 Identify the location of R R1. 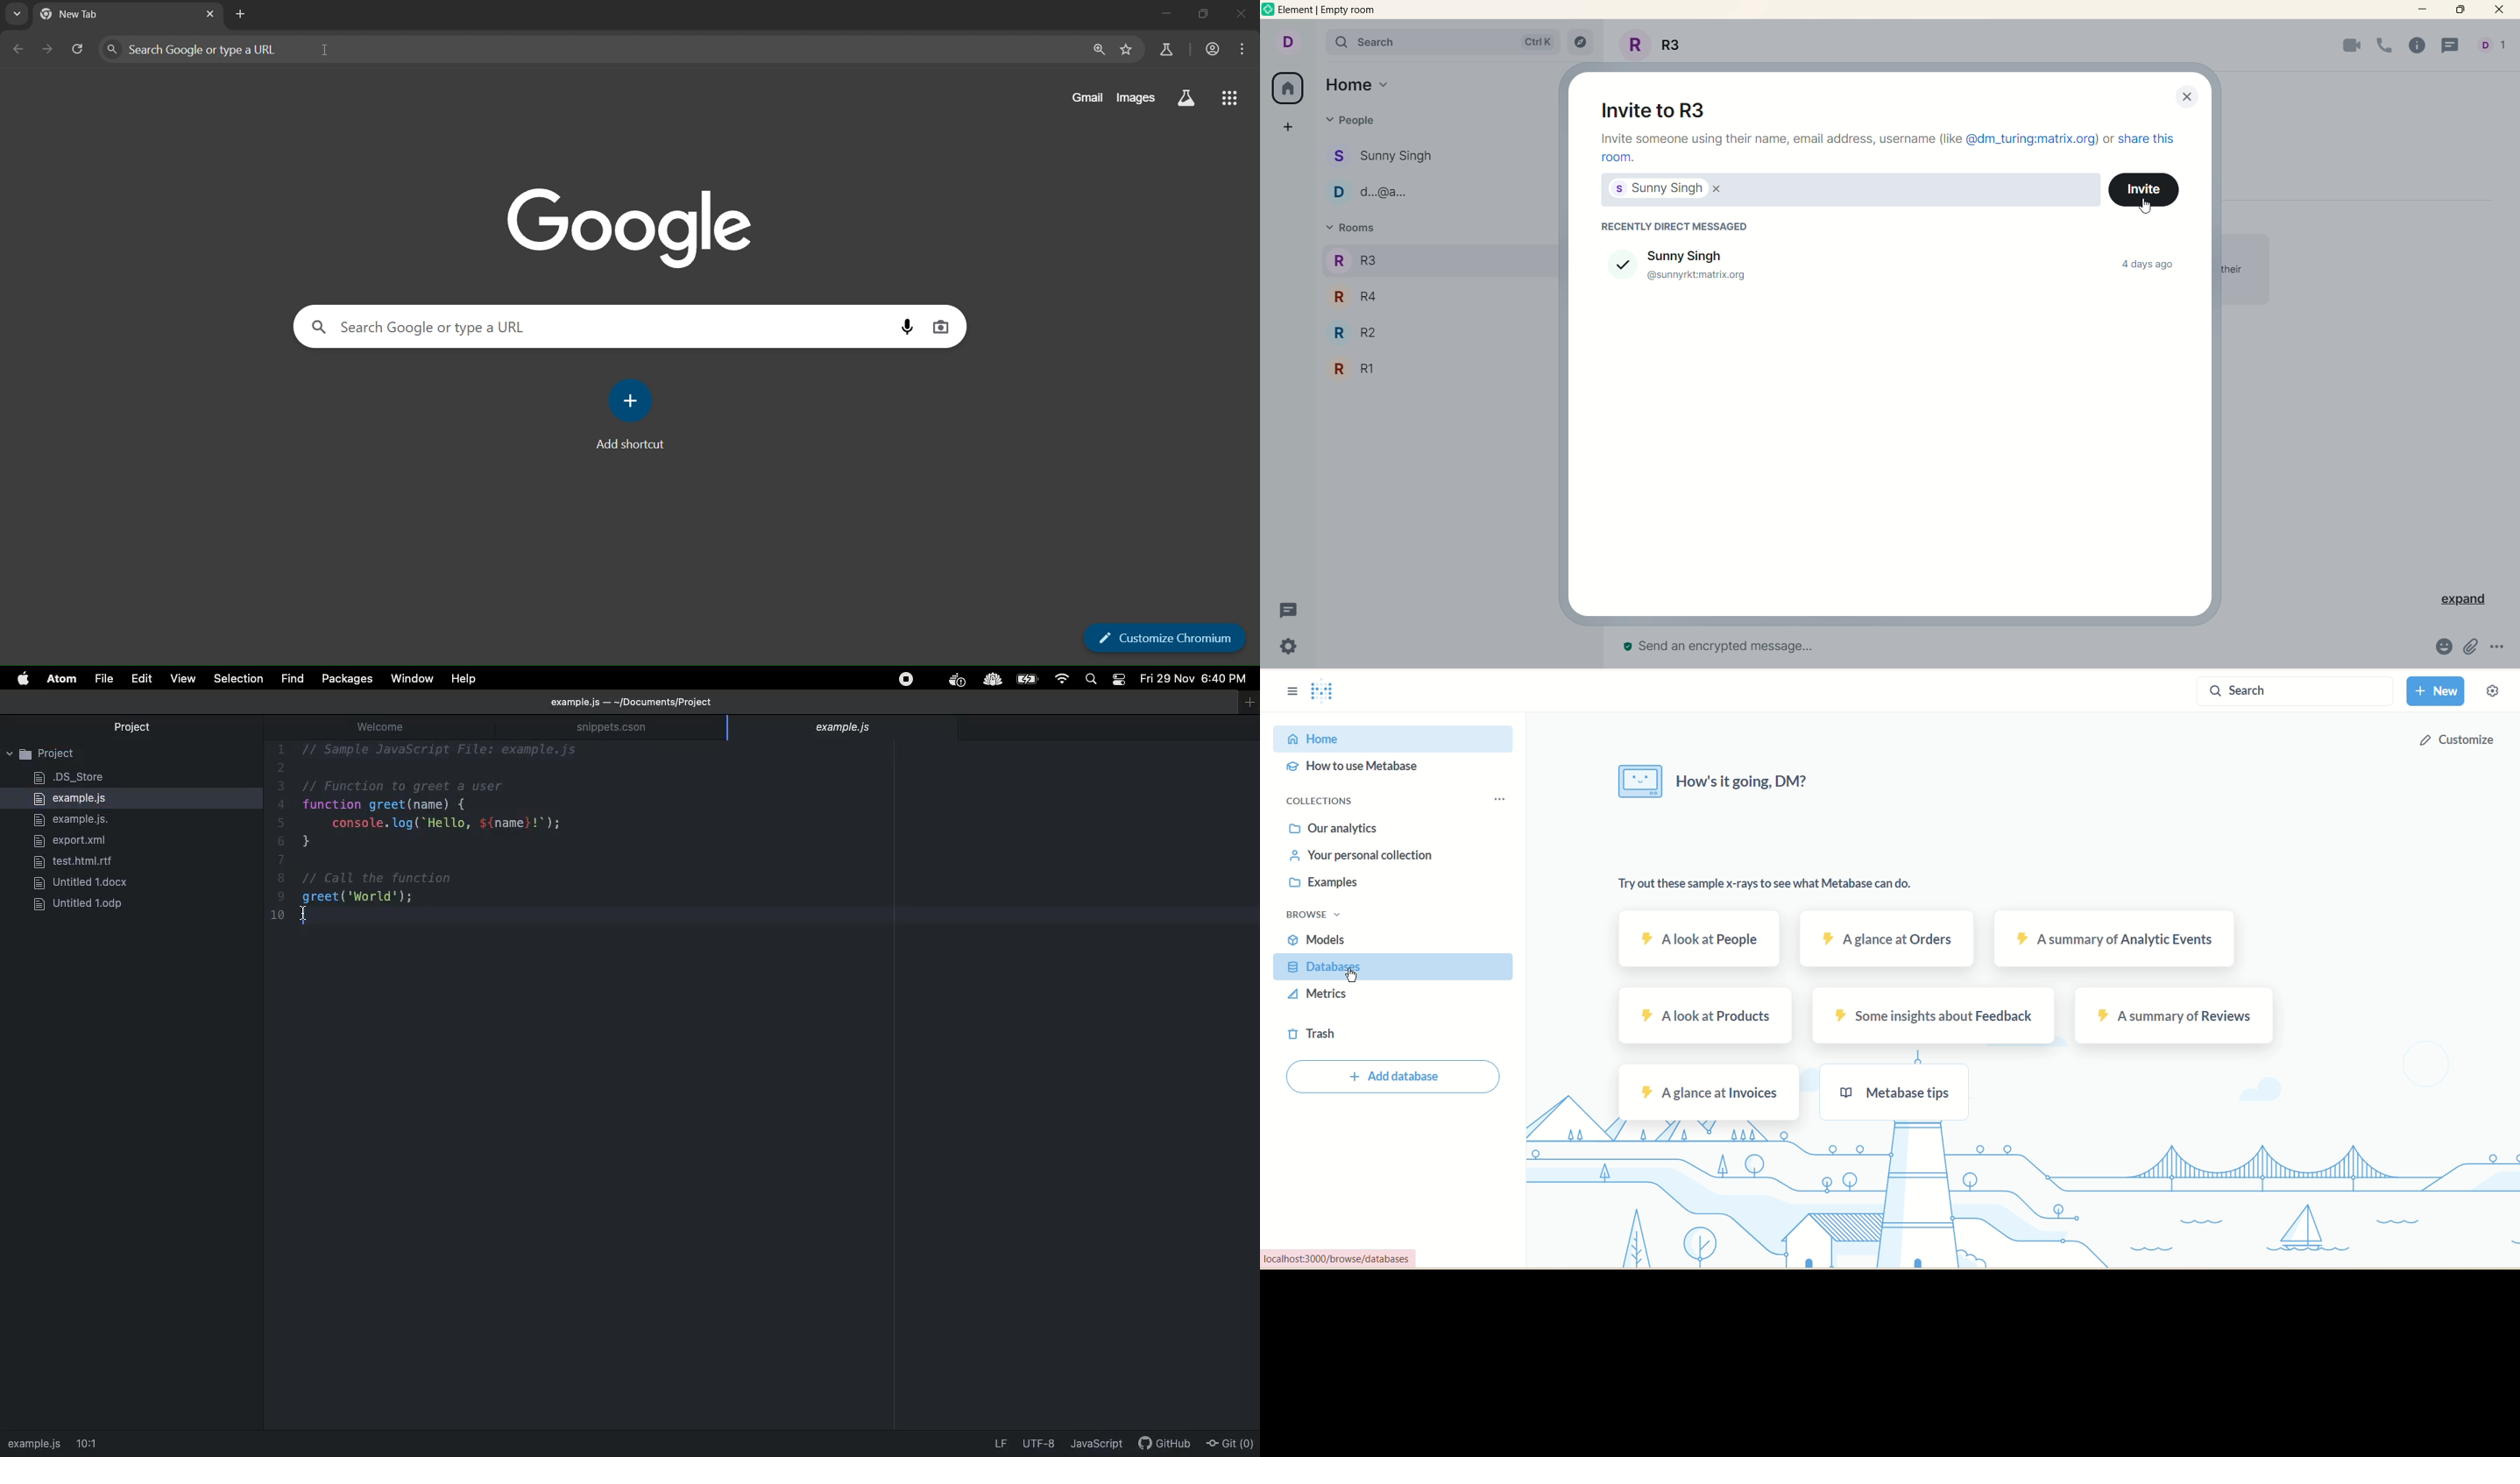
(1354, 369).